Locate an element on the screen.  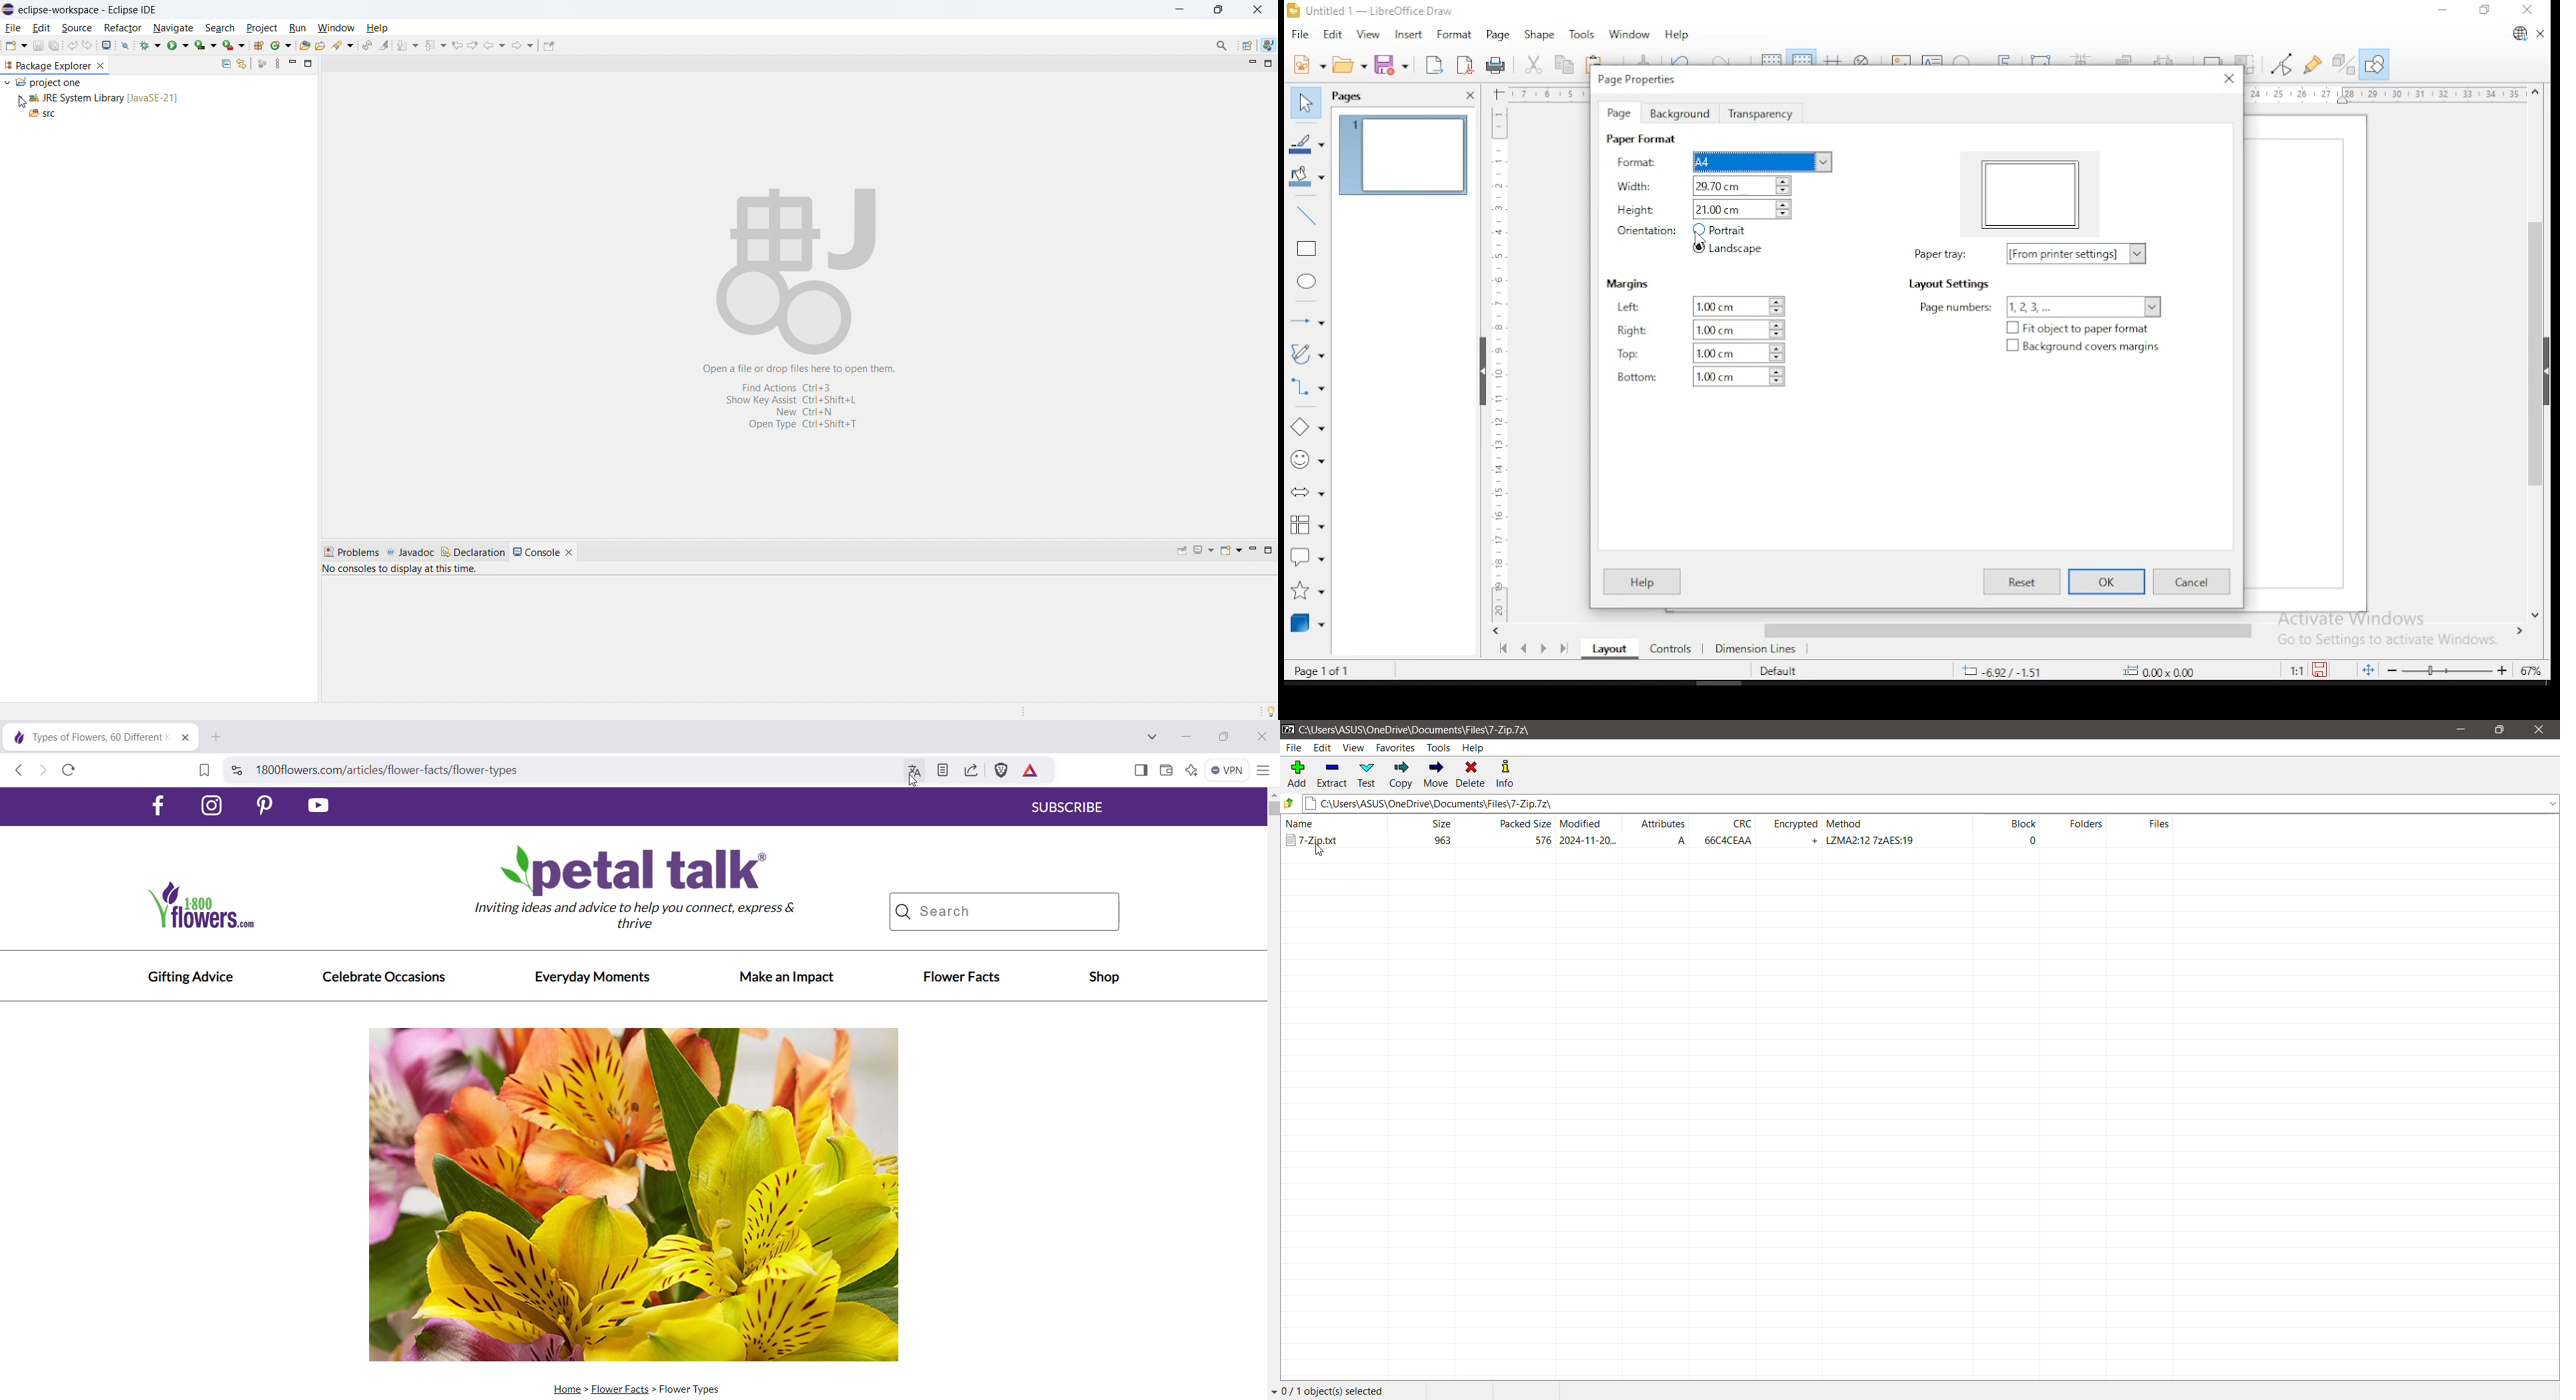
run is located at coordinates (178, 45).